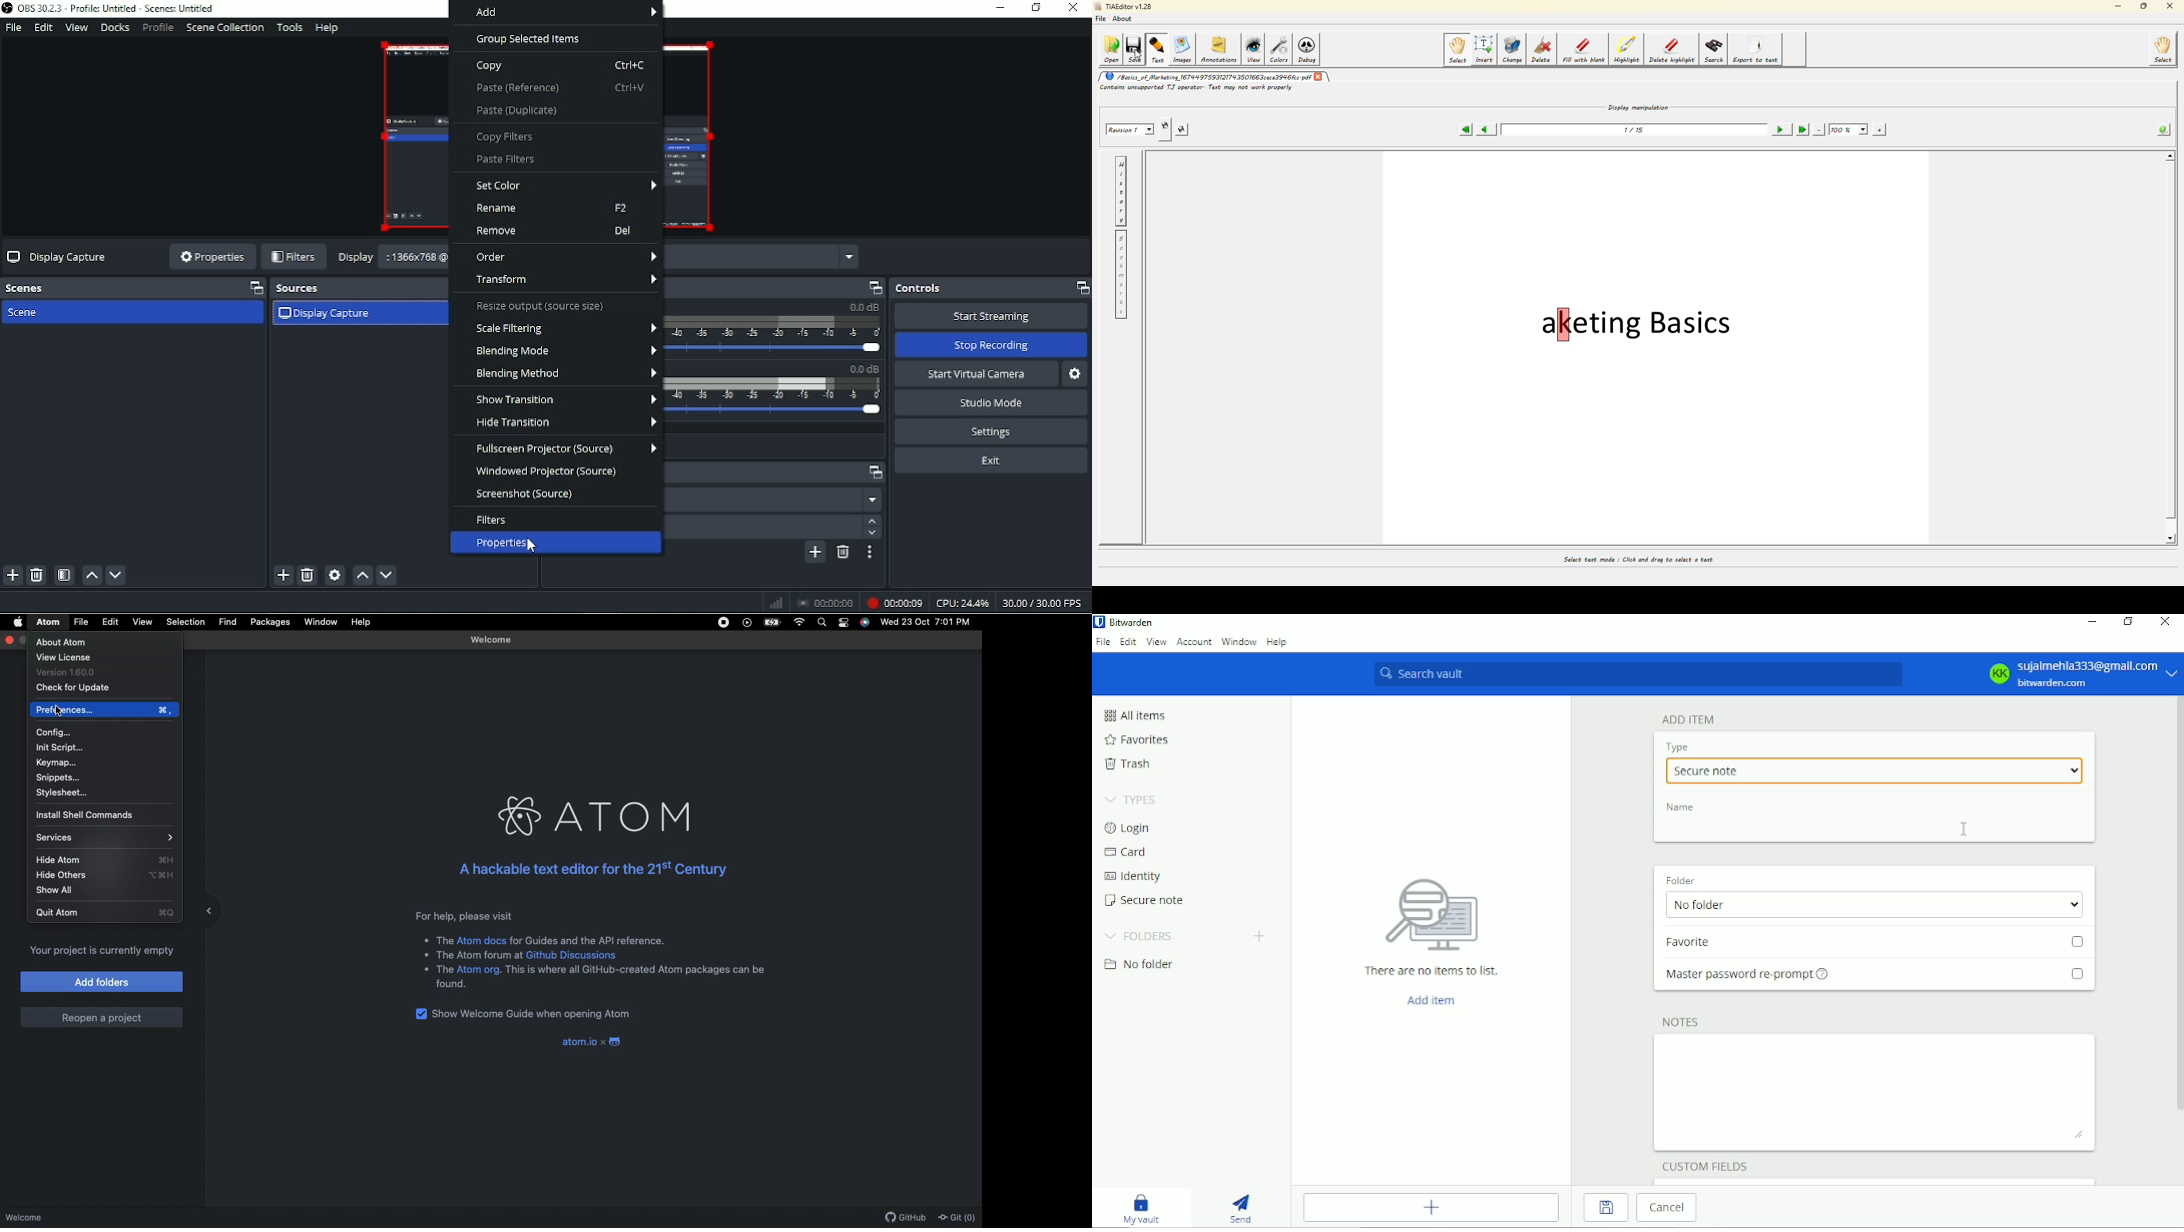  What do you see at coordinates (1036, 8) in the screenshot?
I see `Restore down` at bounding box center [1036, 8].